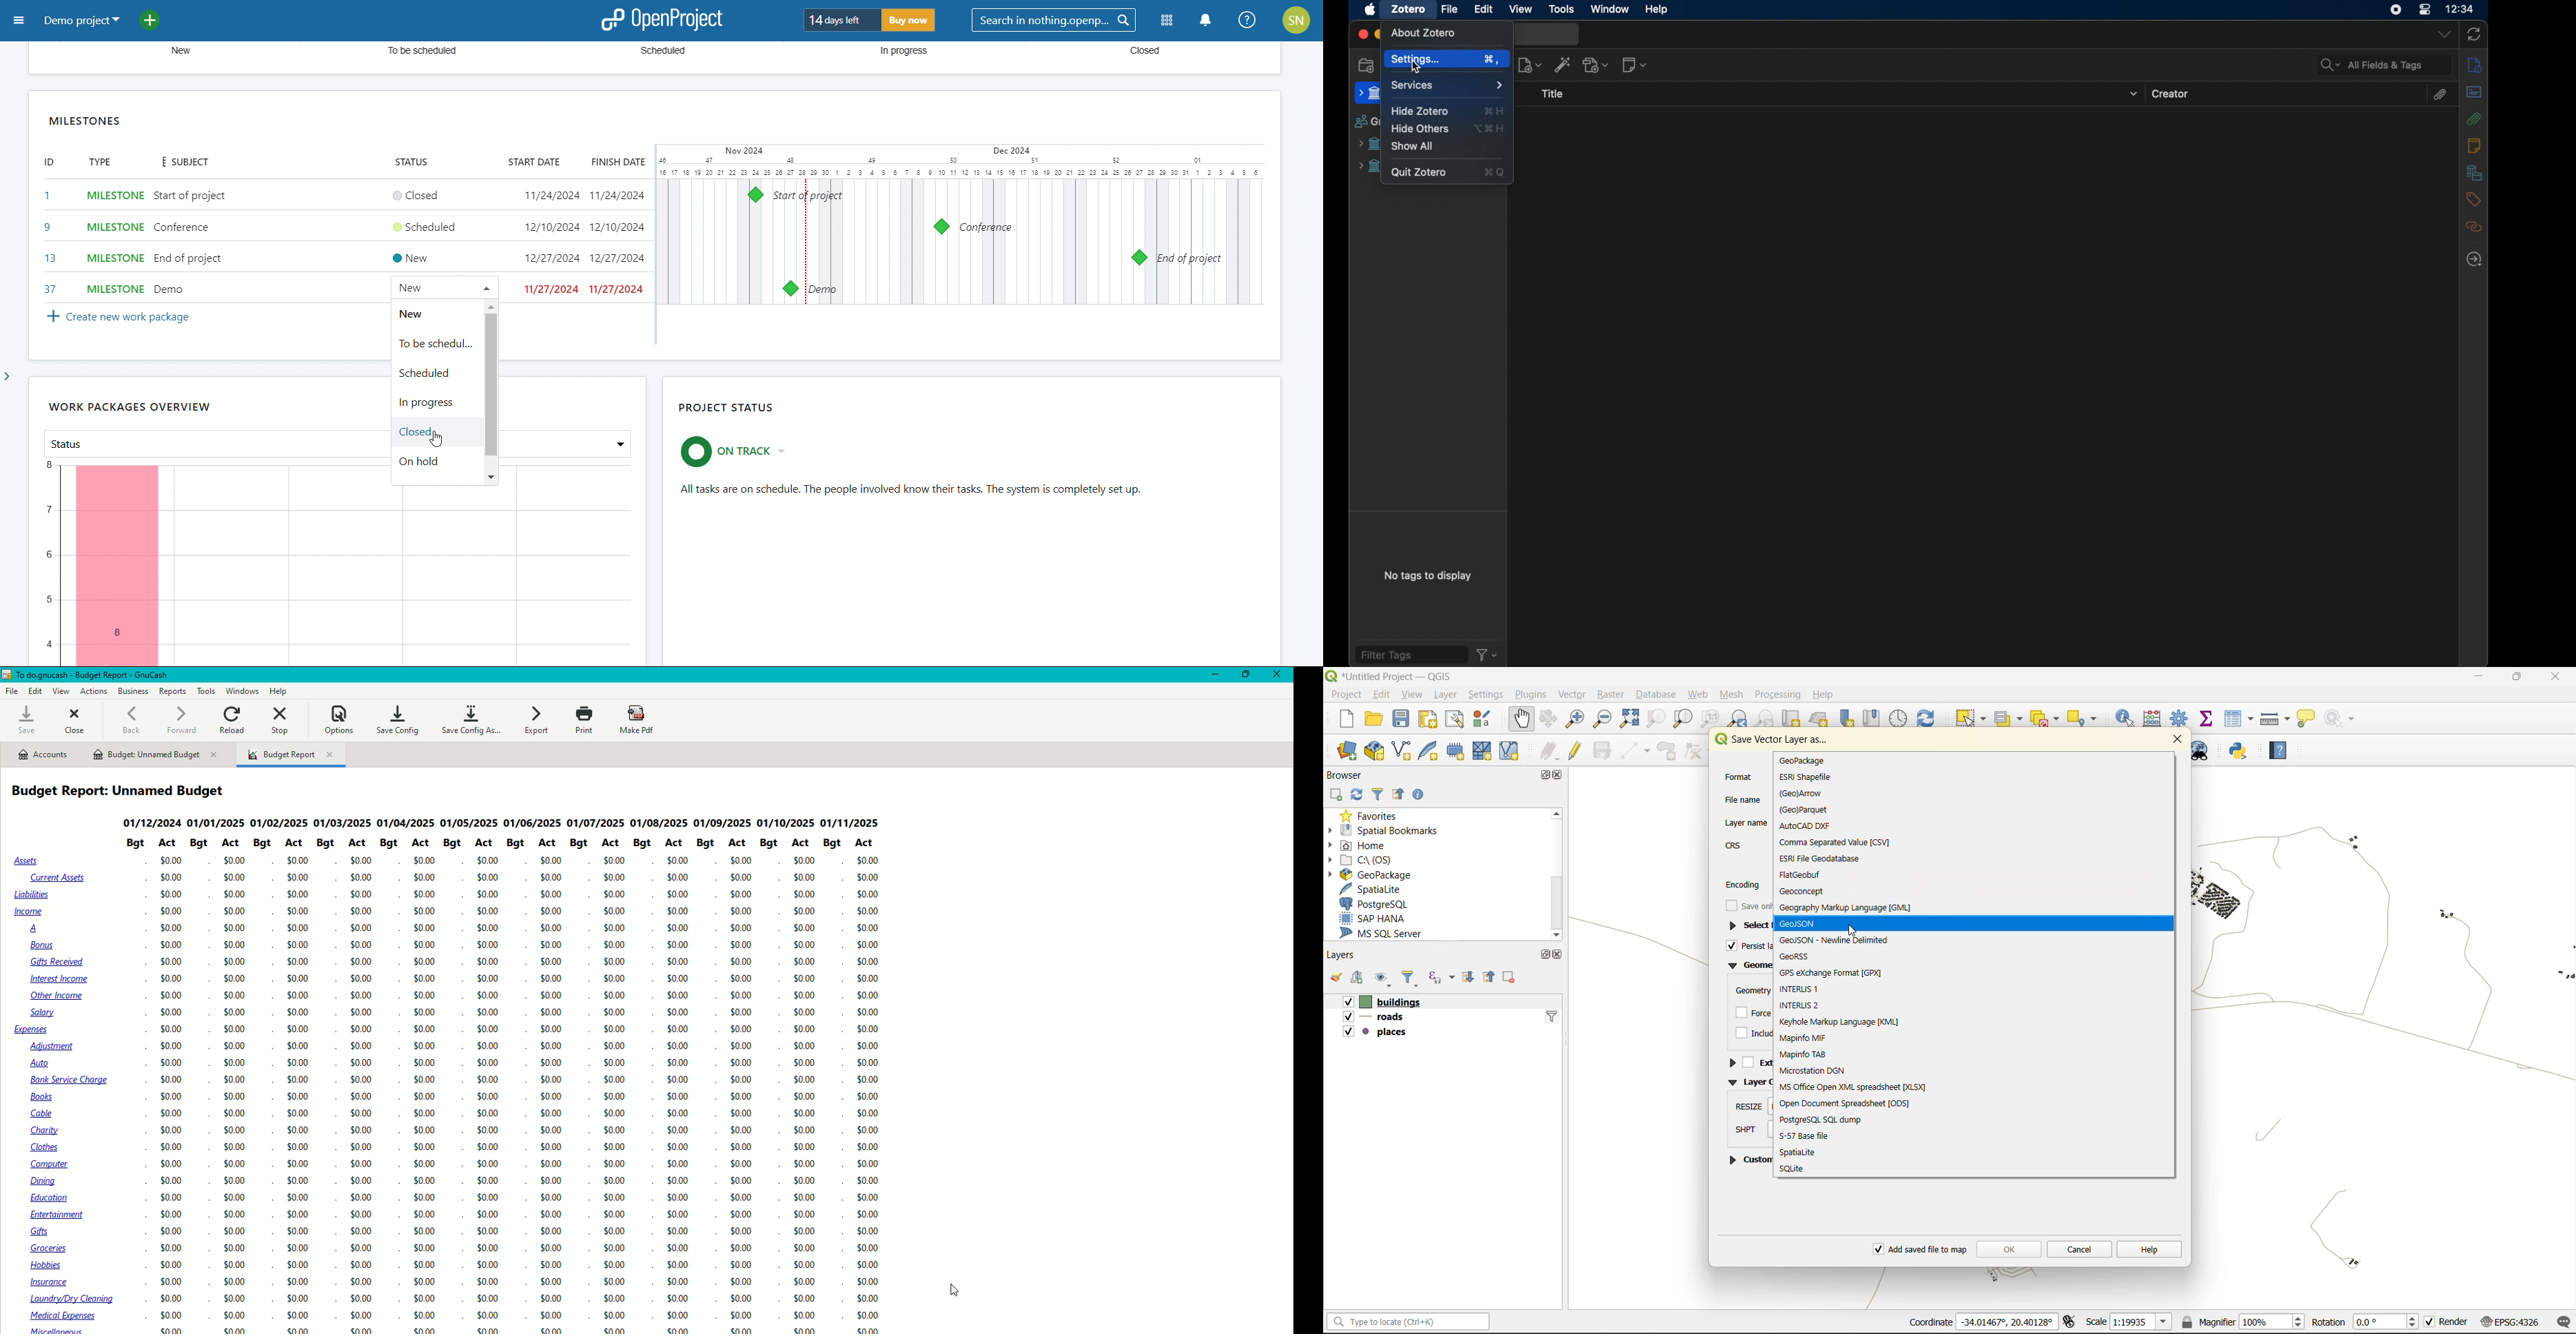 The width and height of the screenshot is (2576, 1344). I want to click on toggle edits, so click(1575, 749).